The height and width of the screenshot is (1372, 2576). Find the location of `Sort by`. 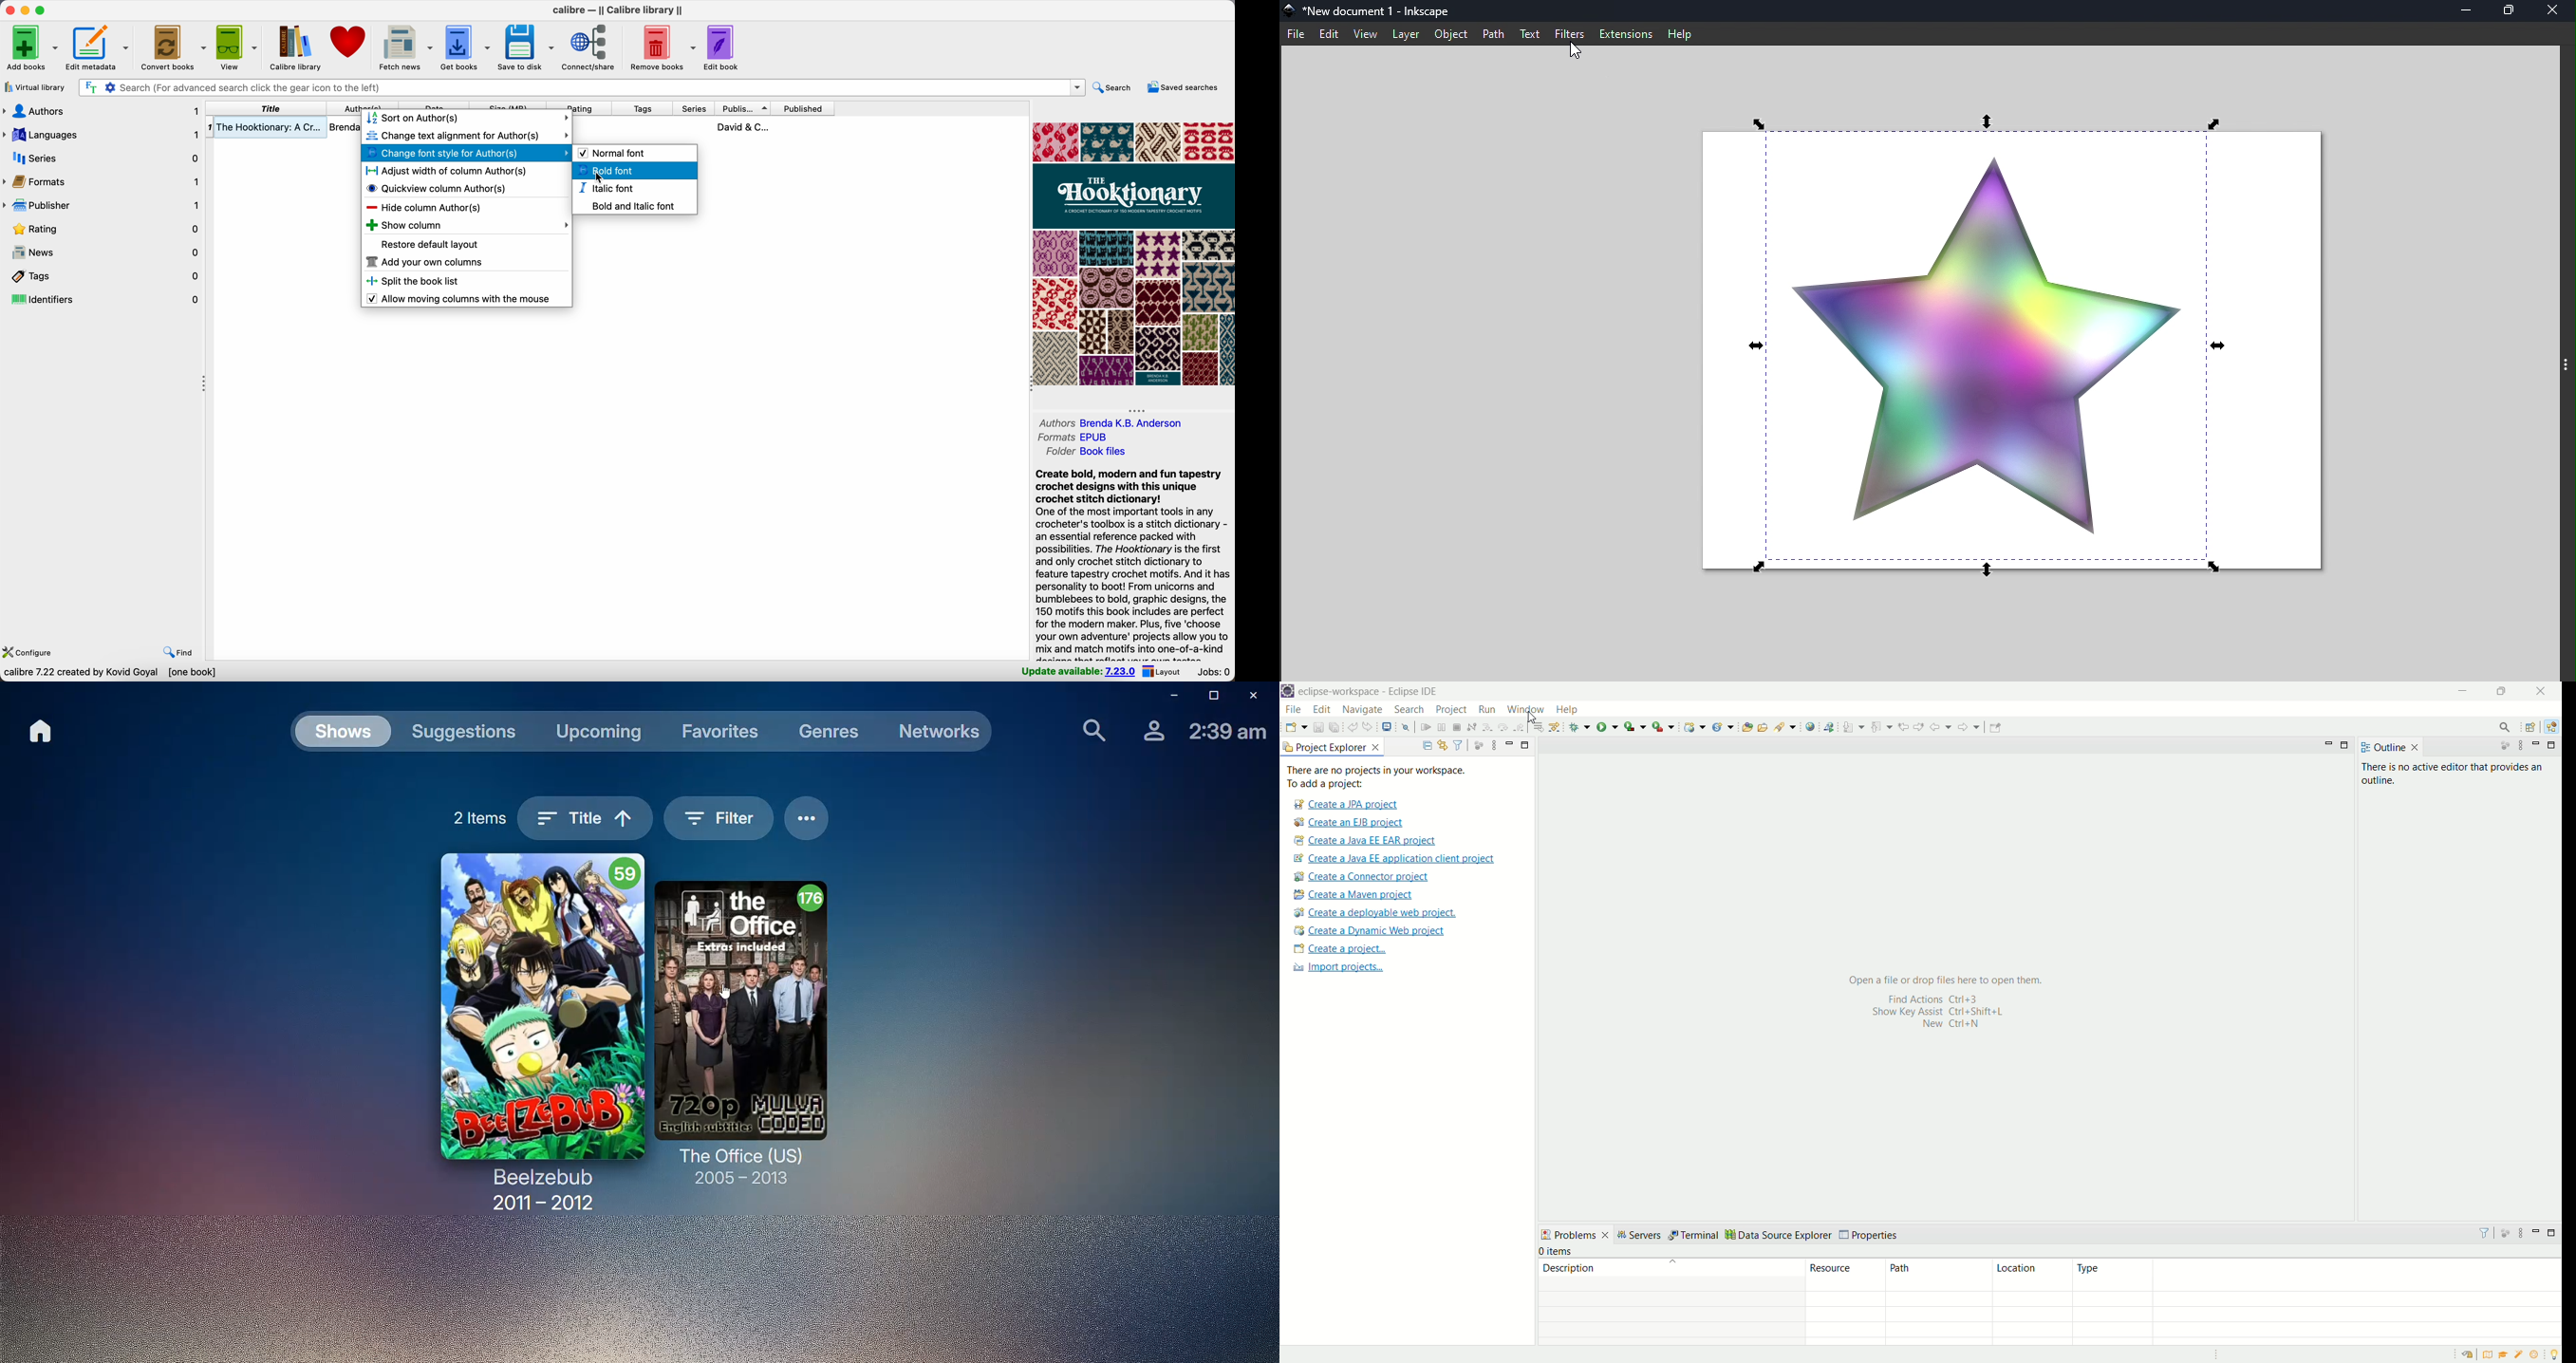

Sort by is located at coordinates (586, 821).